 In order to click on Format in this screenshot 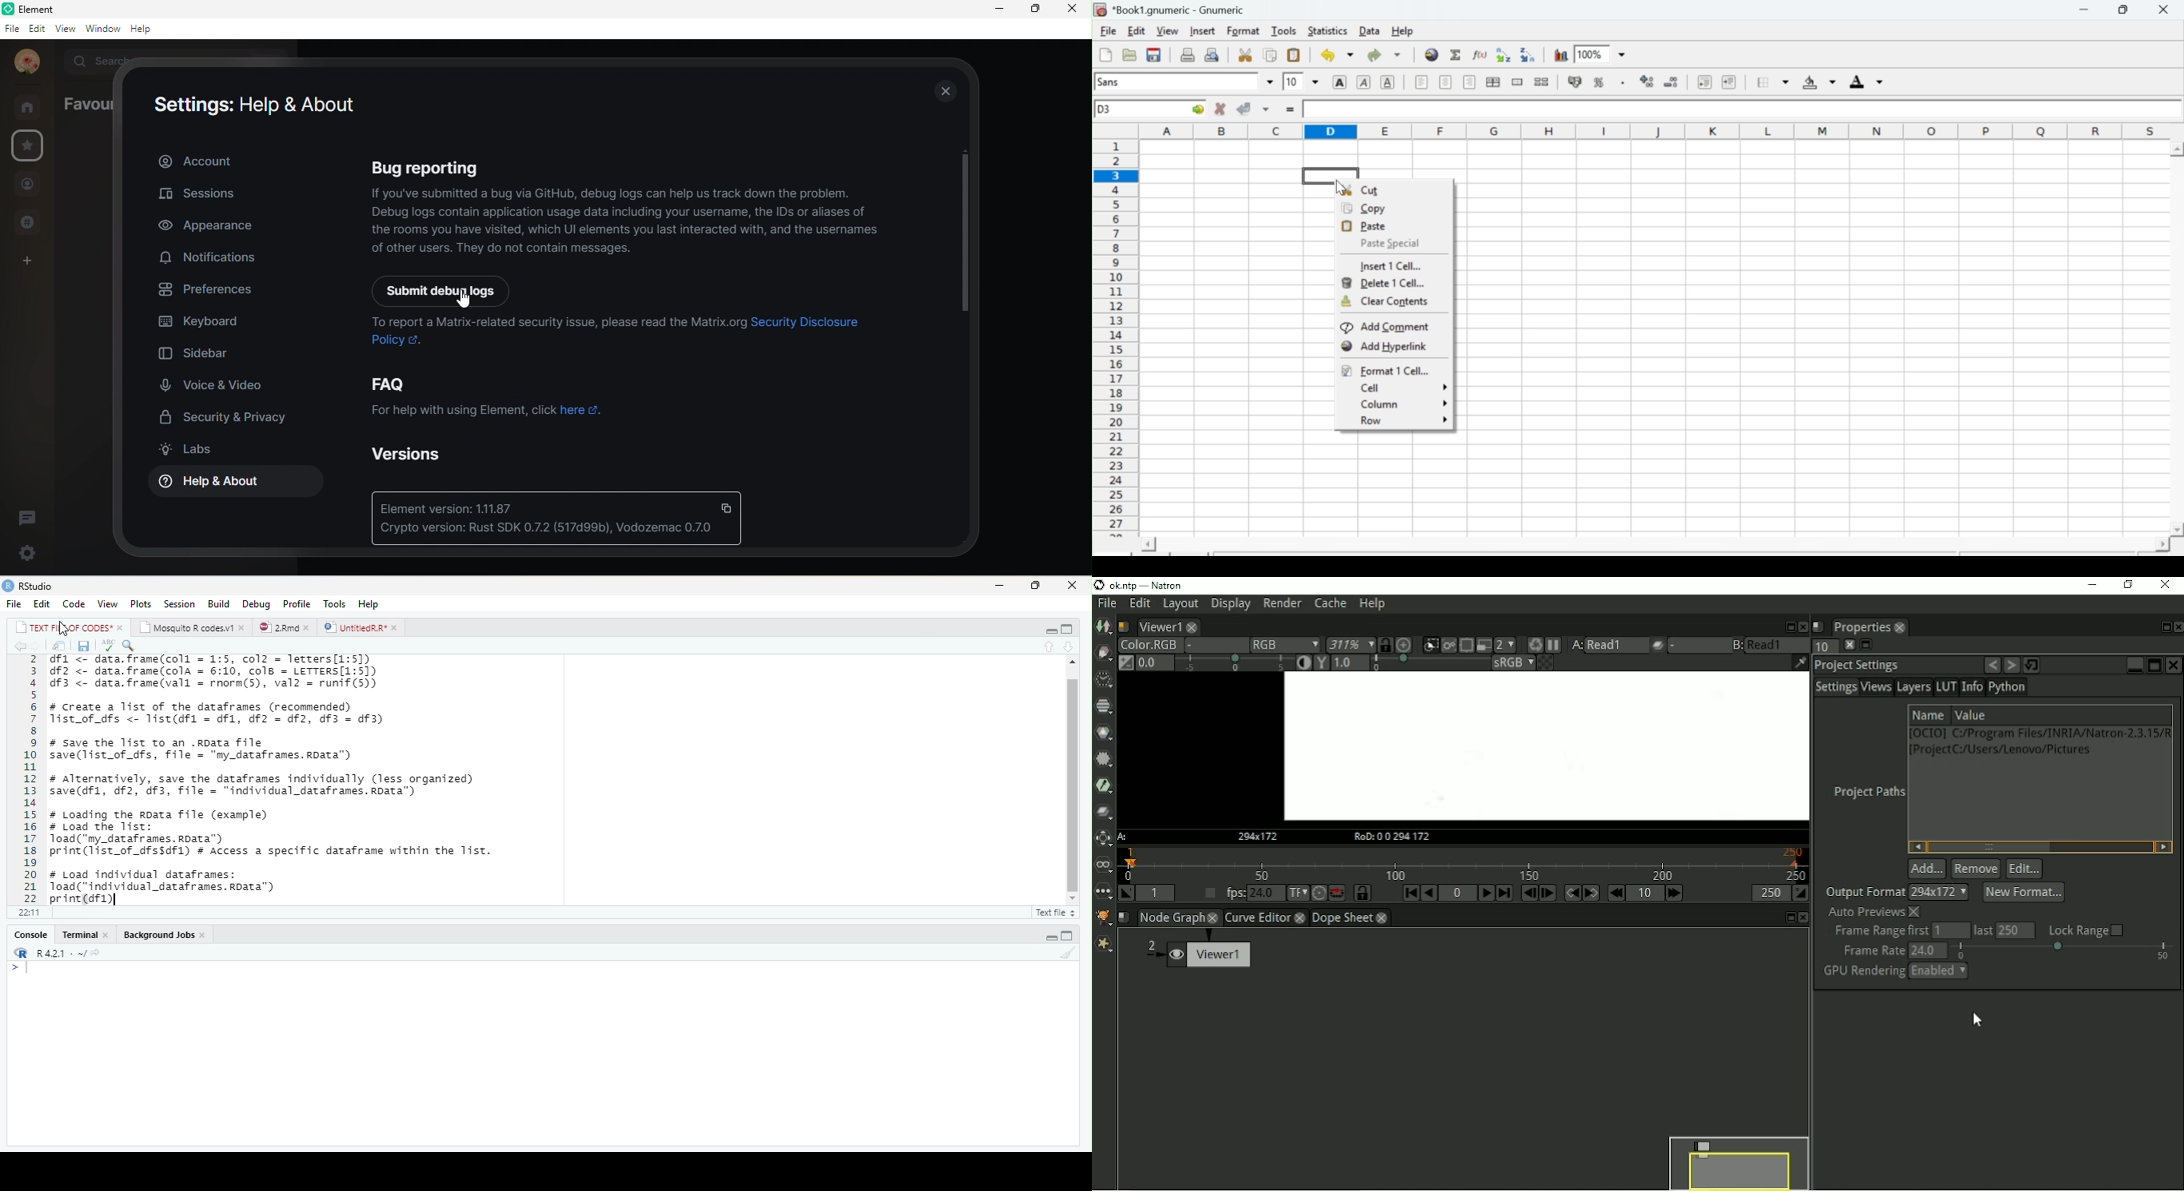, I will do `click(1244, 31)`.